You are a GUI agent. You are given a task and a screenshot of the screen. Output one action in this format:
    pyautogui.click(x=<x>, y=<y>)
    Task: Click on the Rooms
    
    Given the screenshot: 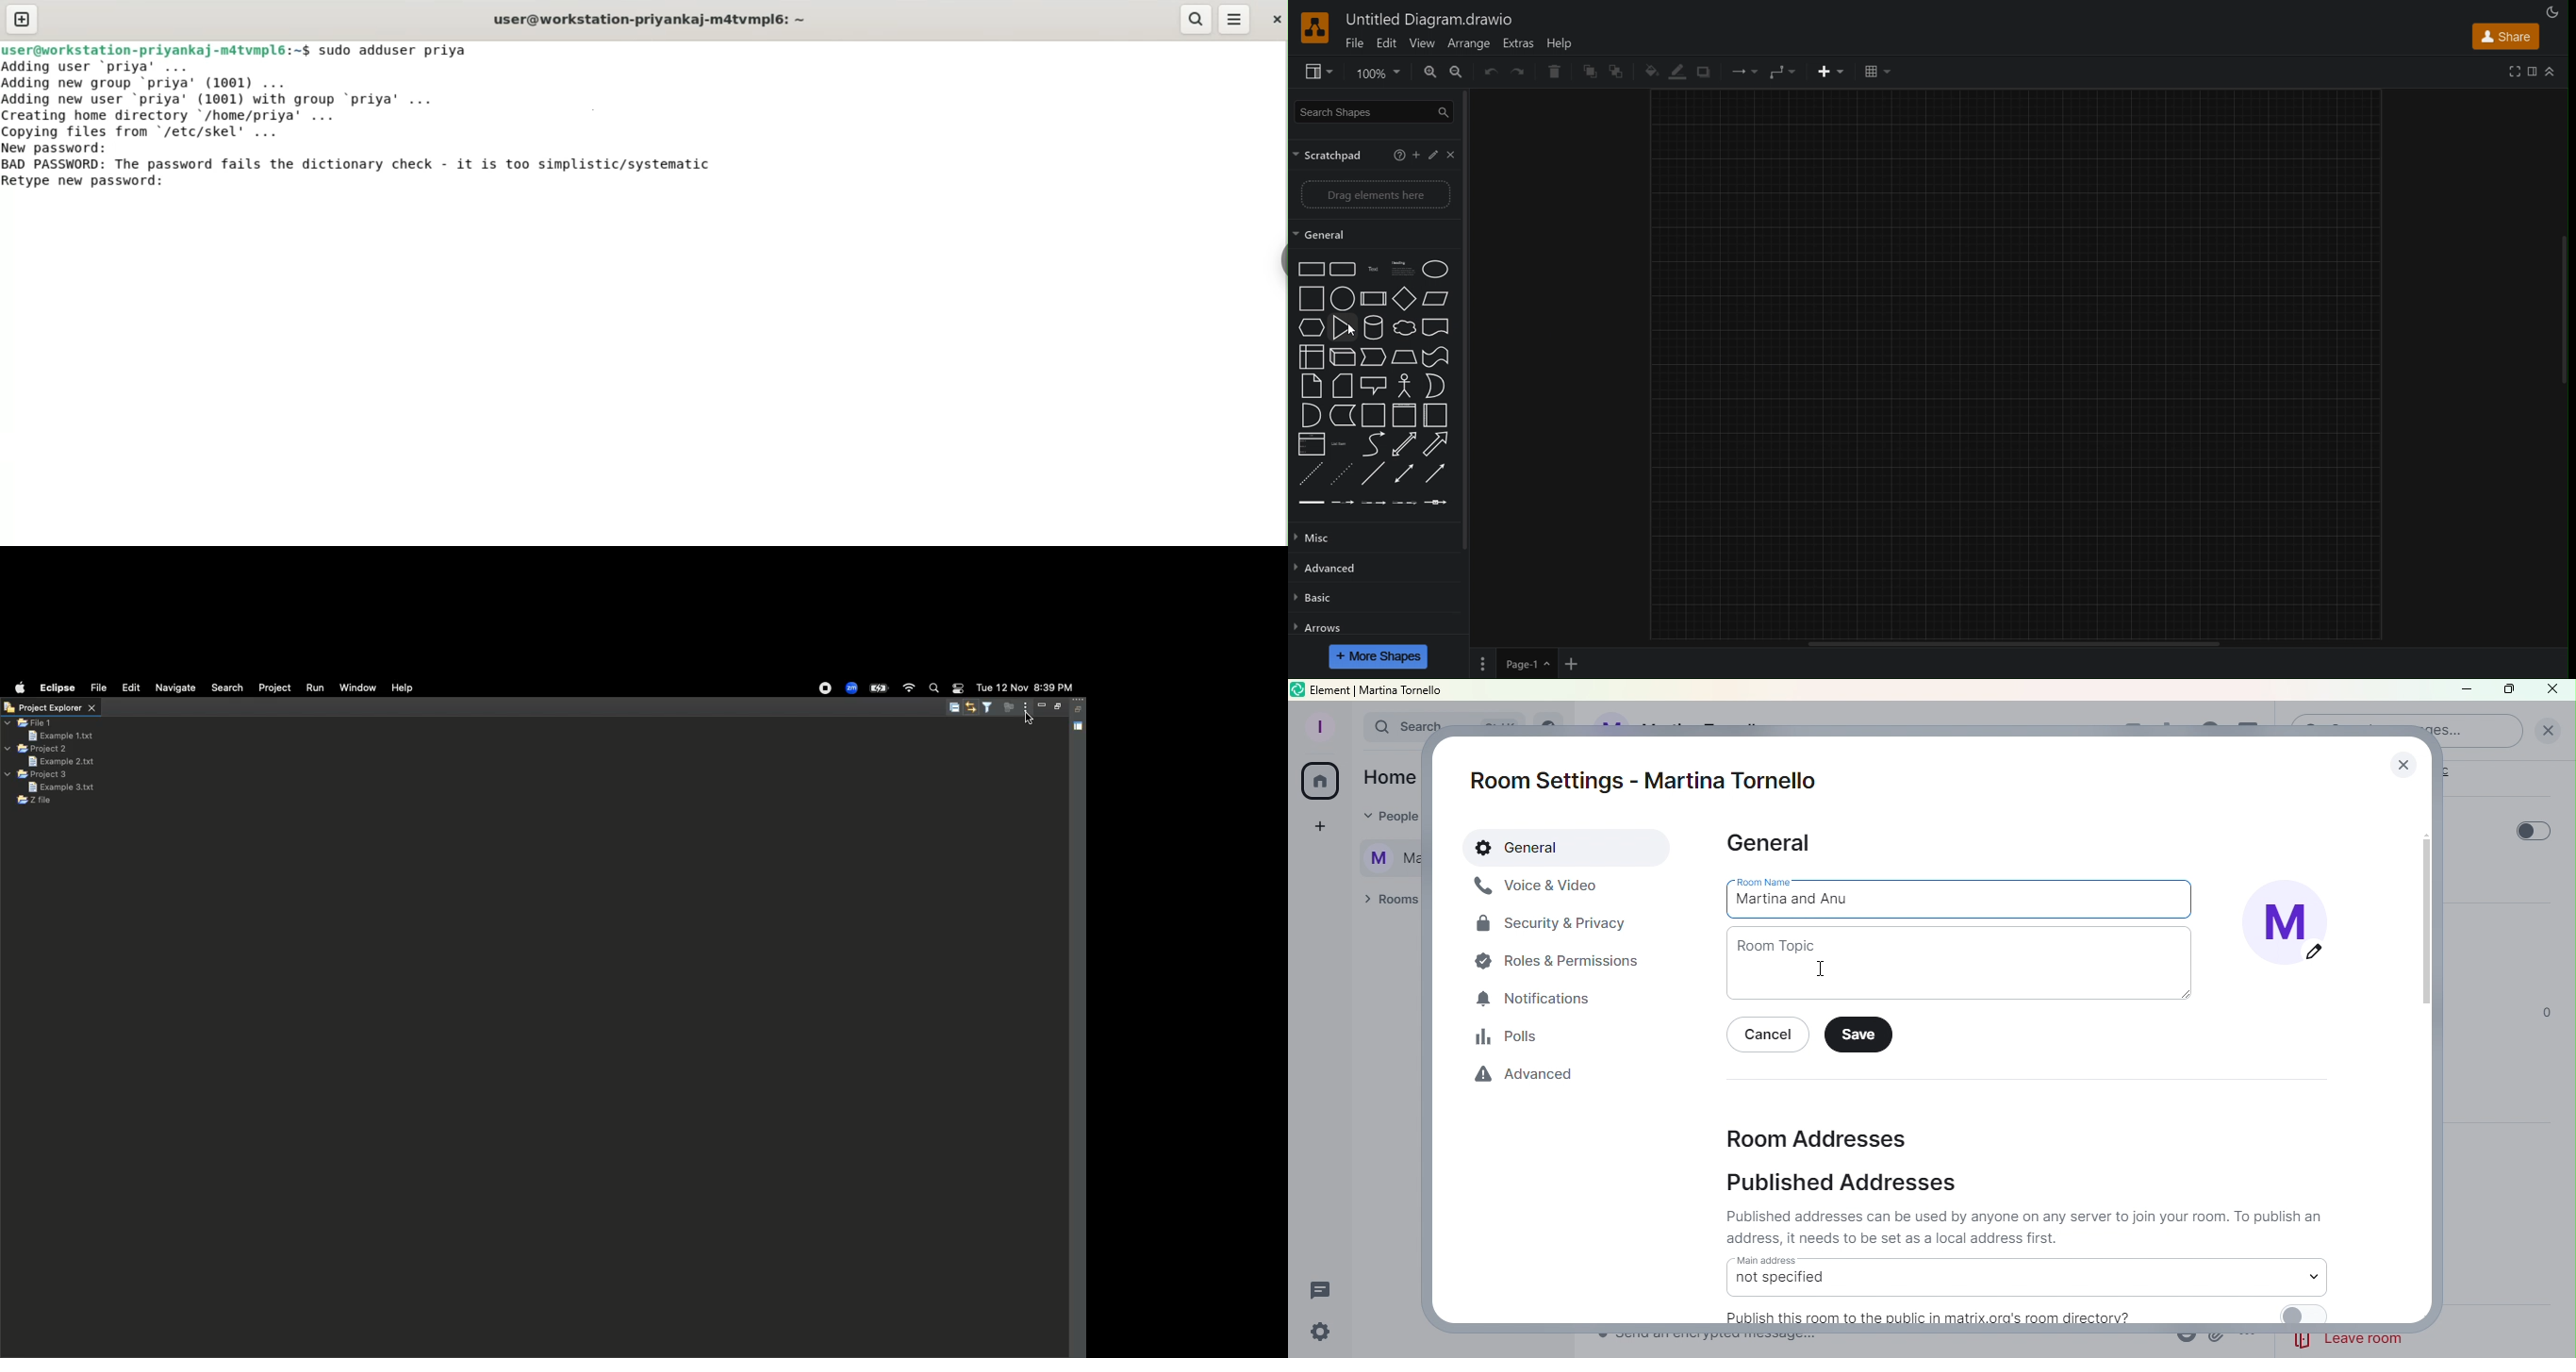 What is the action you would take?
    pyautogui.click(x=1387, y=901)
    